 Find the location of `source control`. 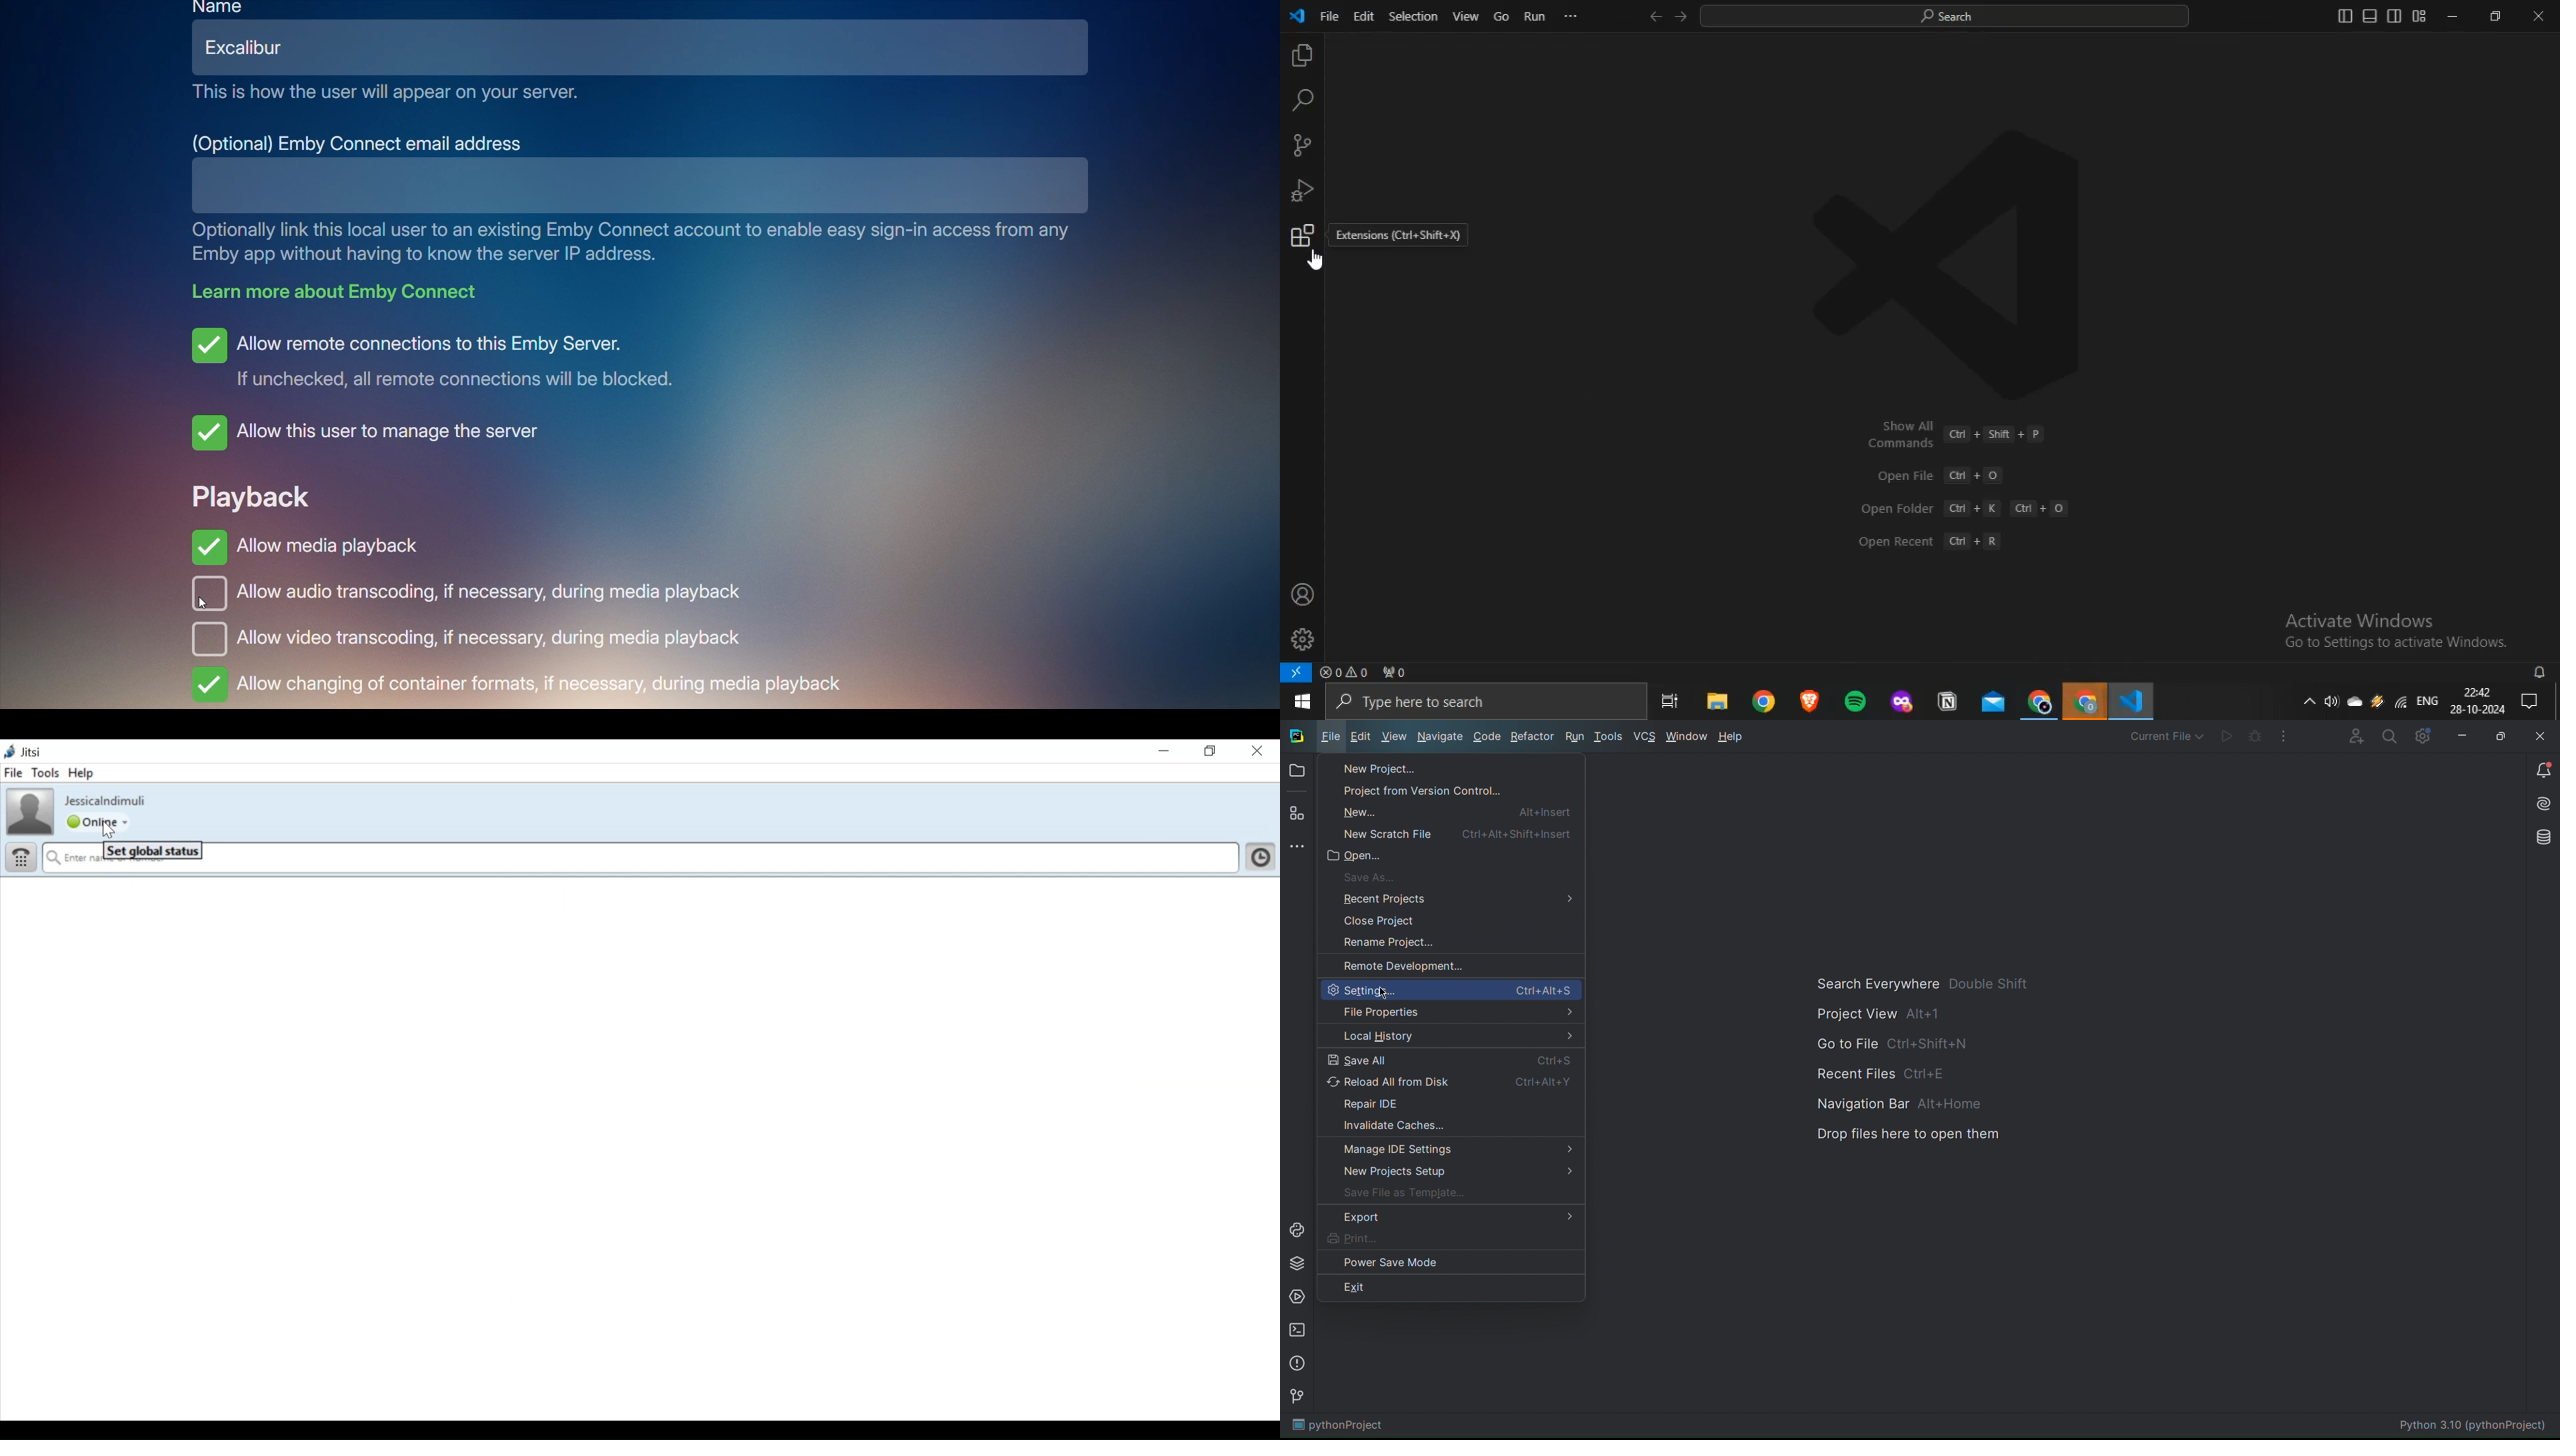

source control is located at coordinates (1301, 145).